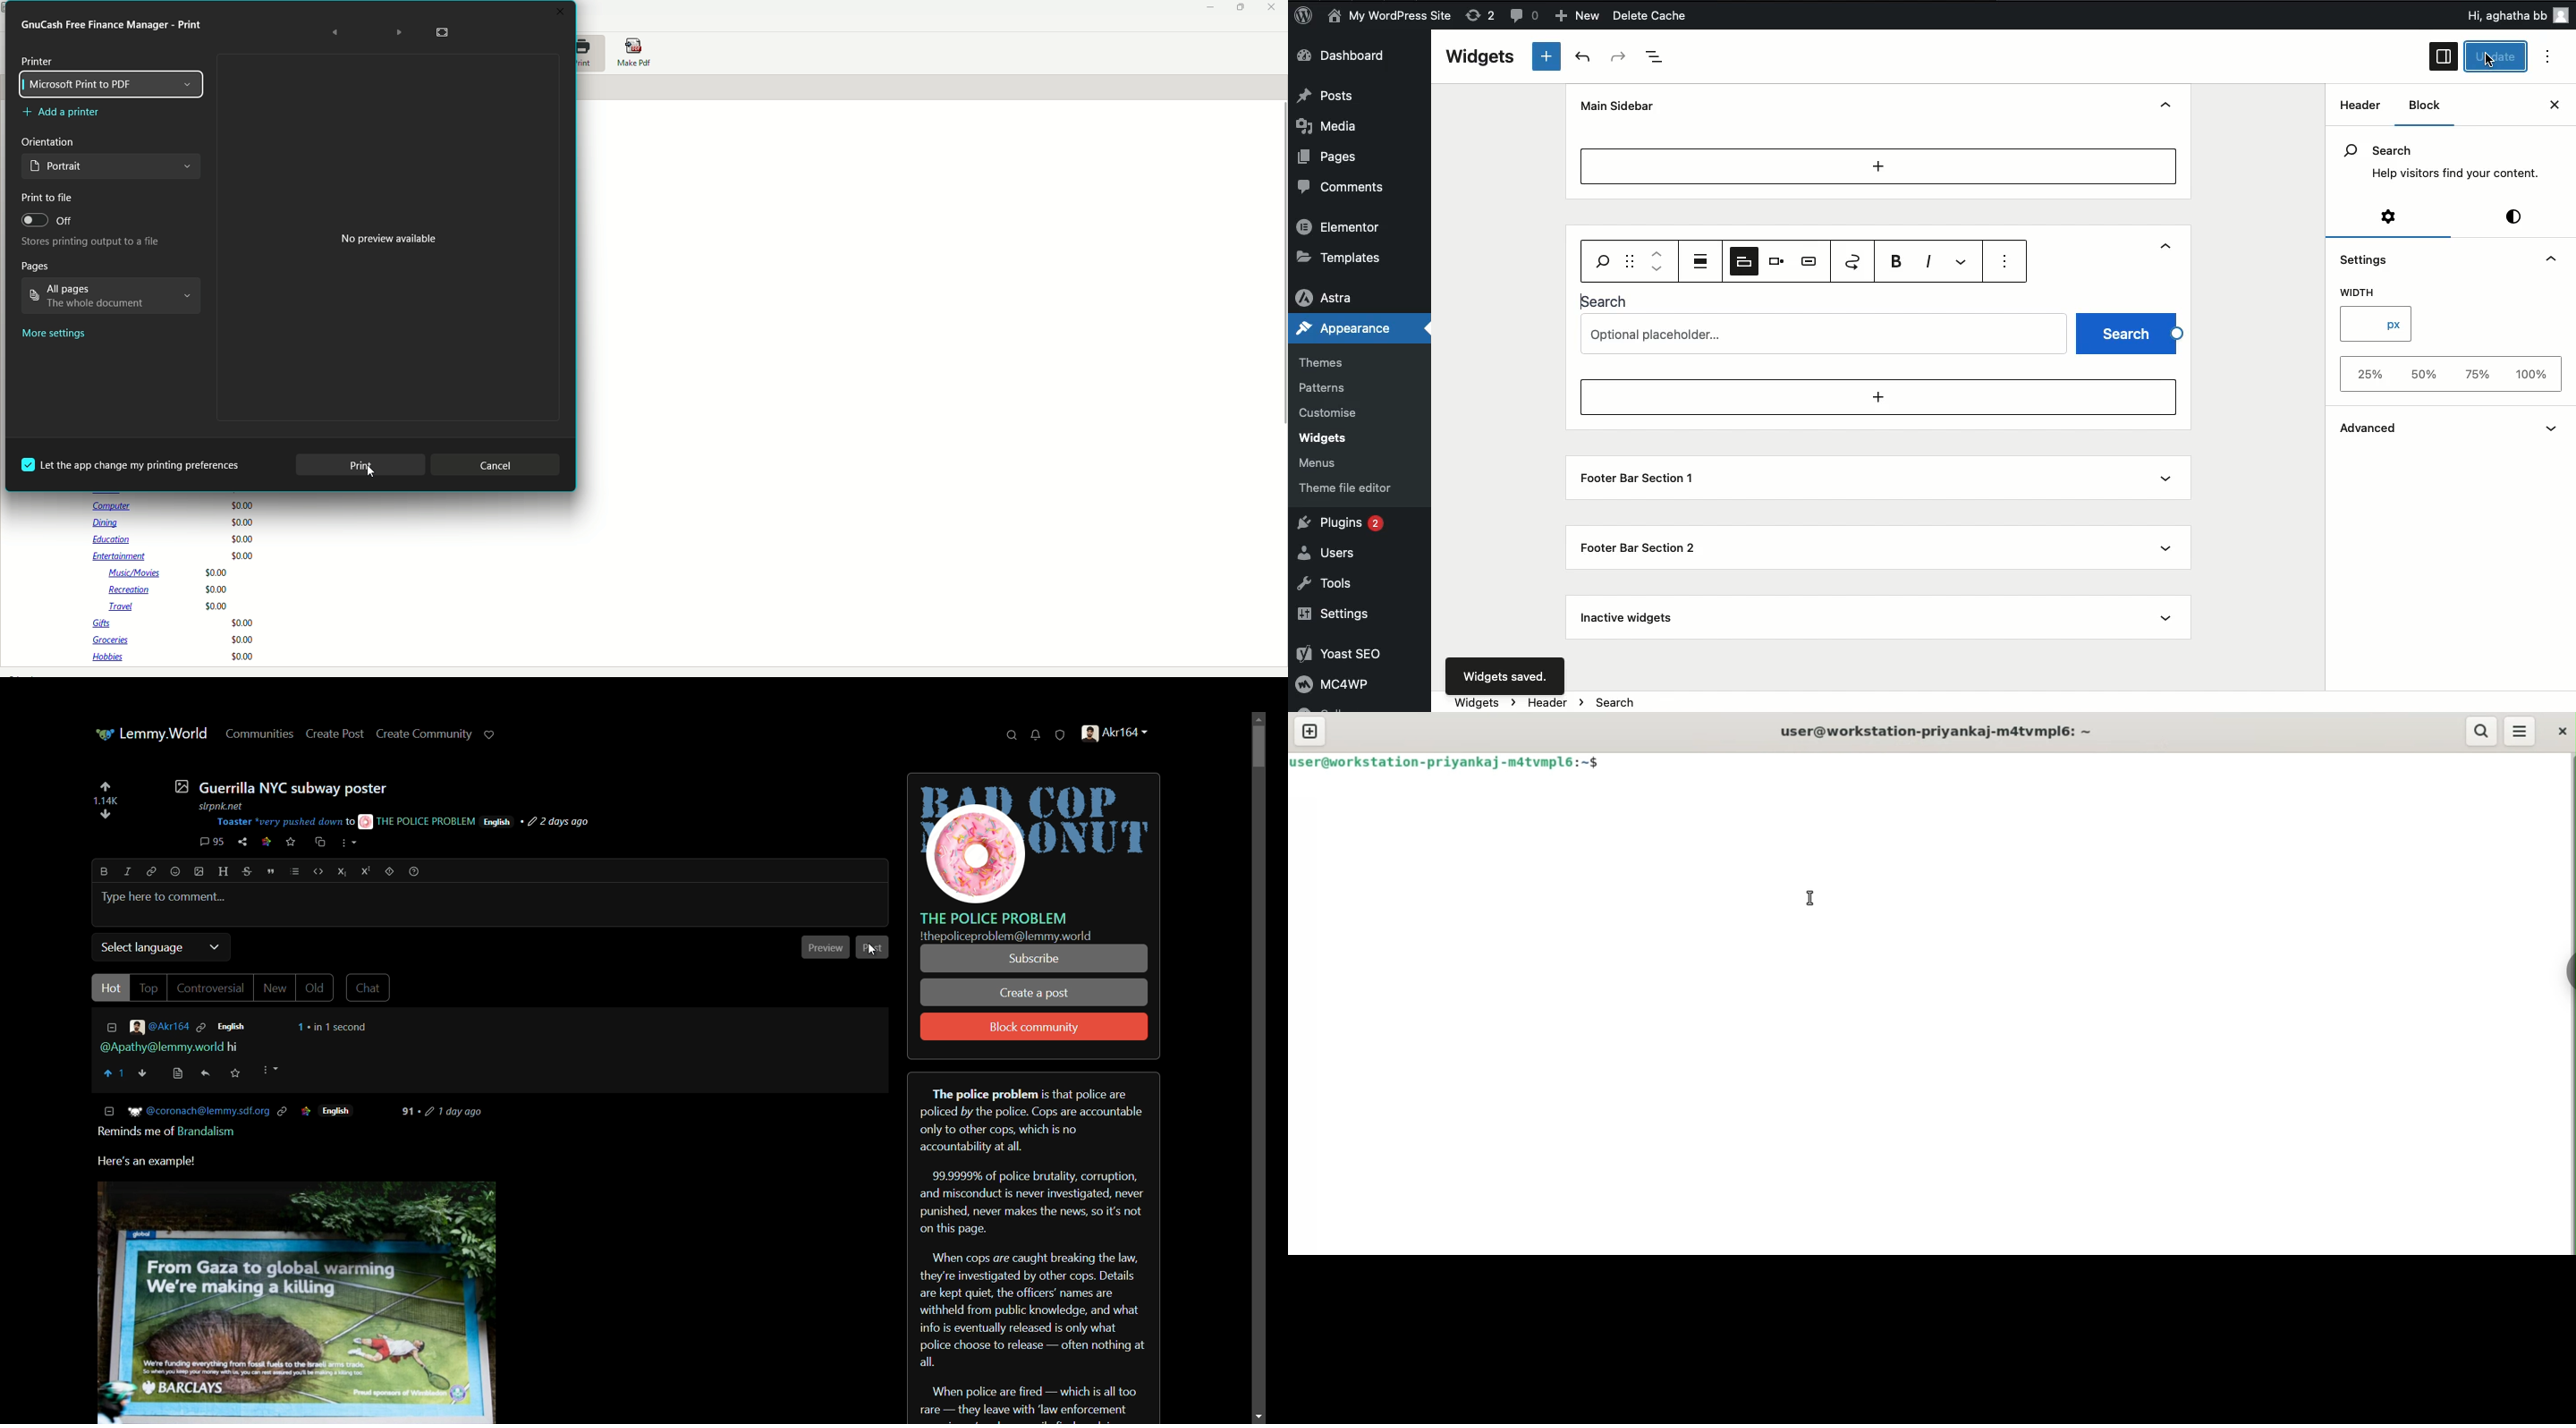 The height and width of the screenshot is (1428, 2576). What do you see at coordinates (1061, 736) in the screenshot?
I see `unread reports` at bounding box center [1061, 736].